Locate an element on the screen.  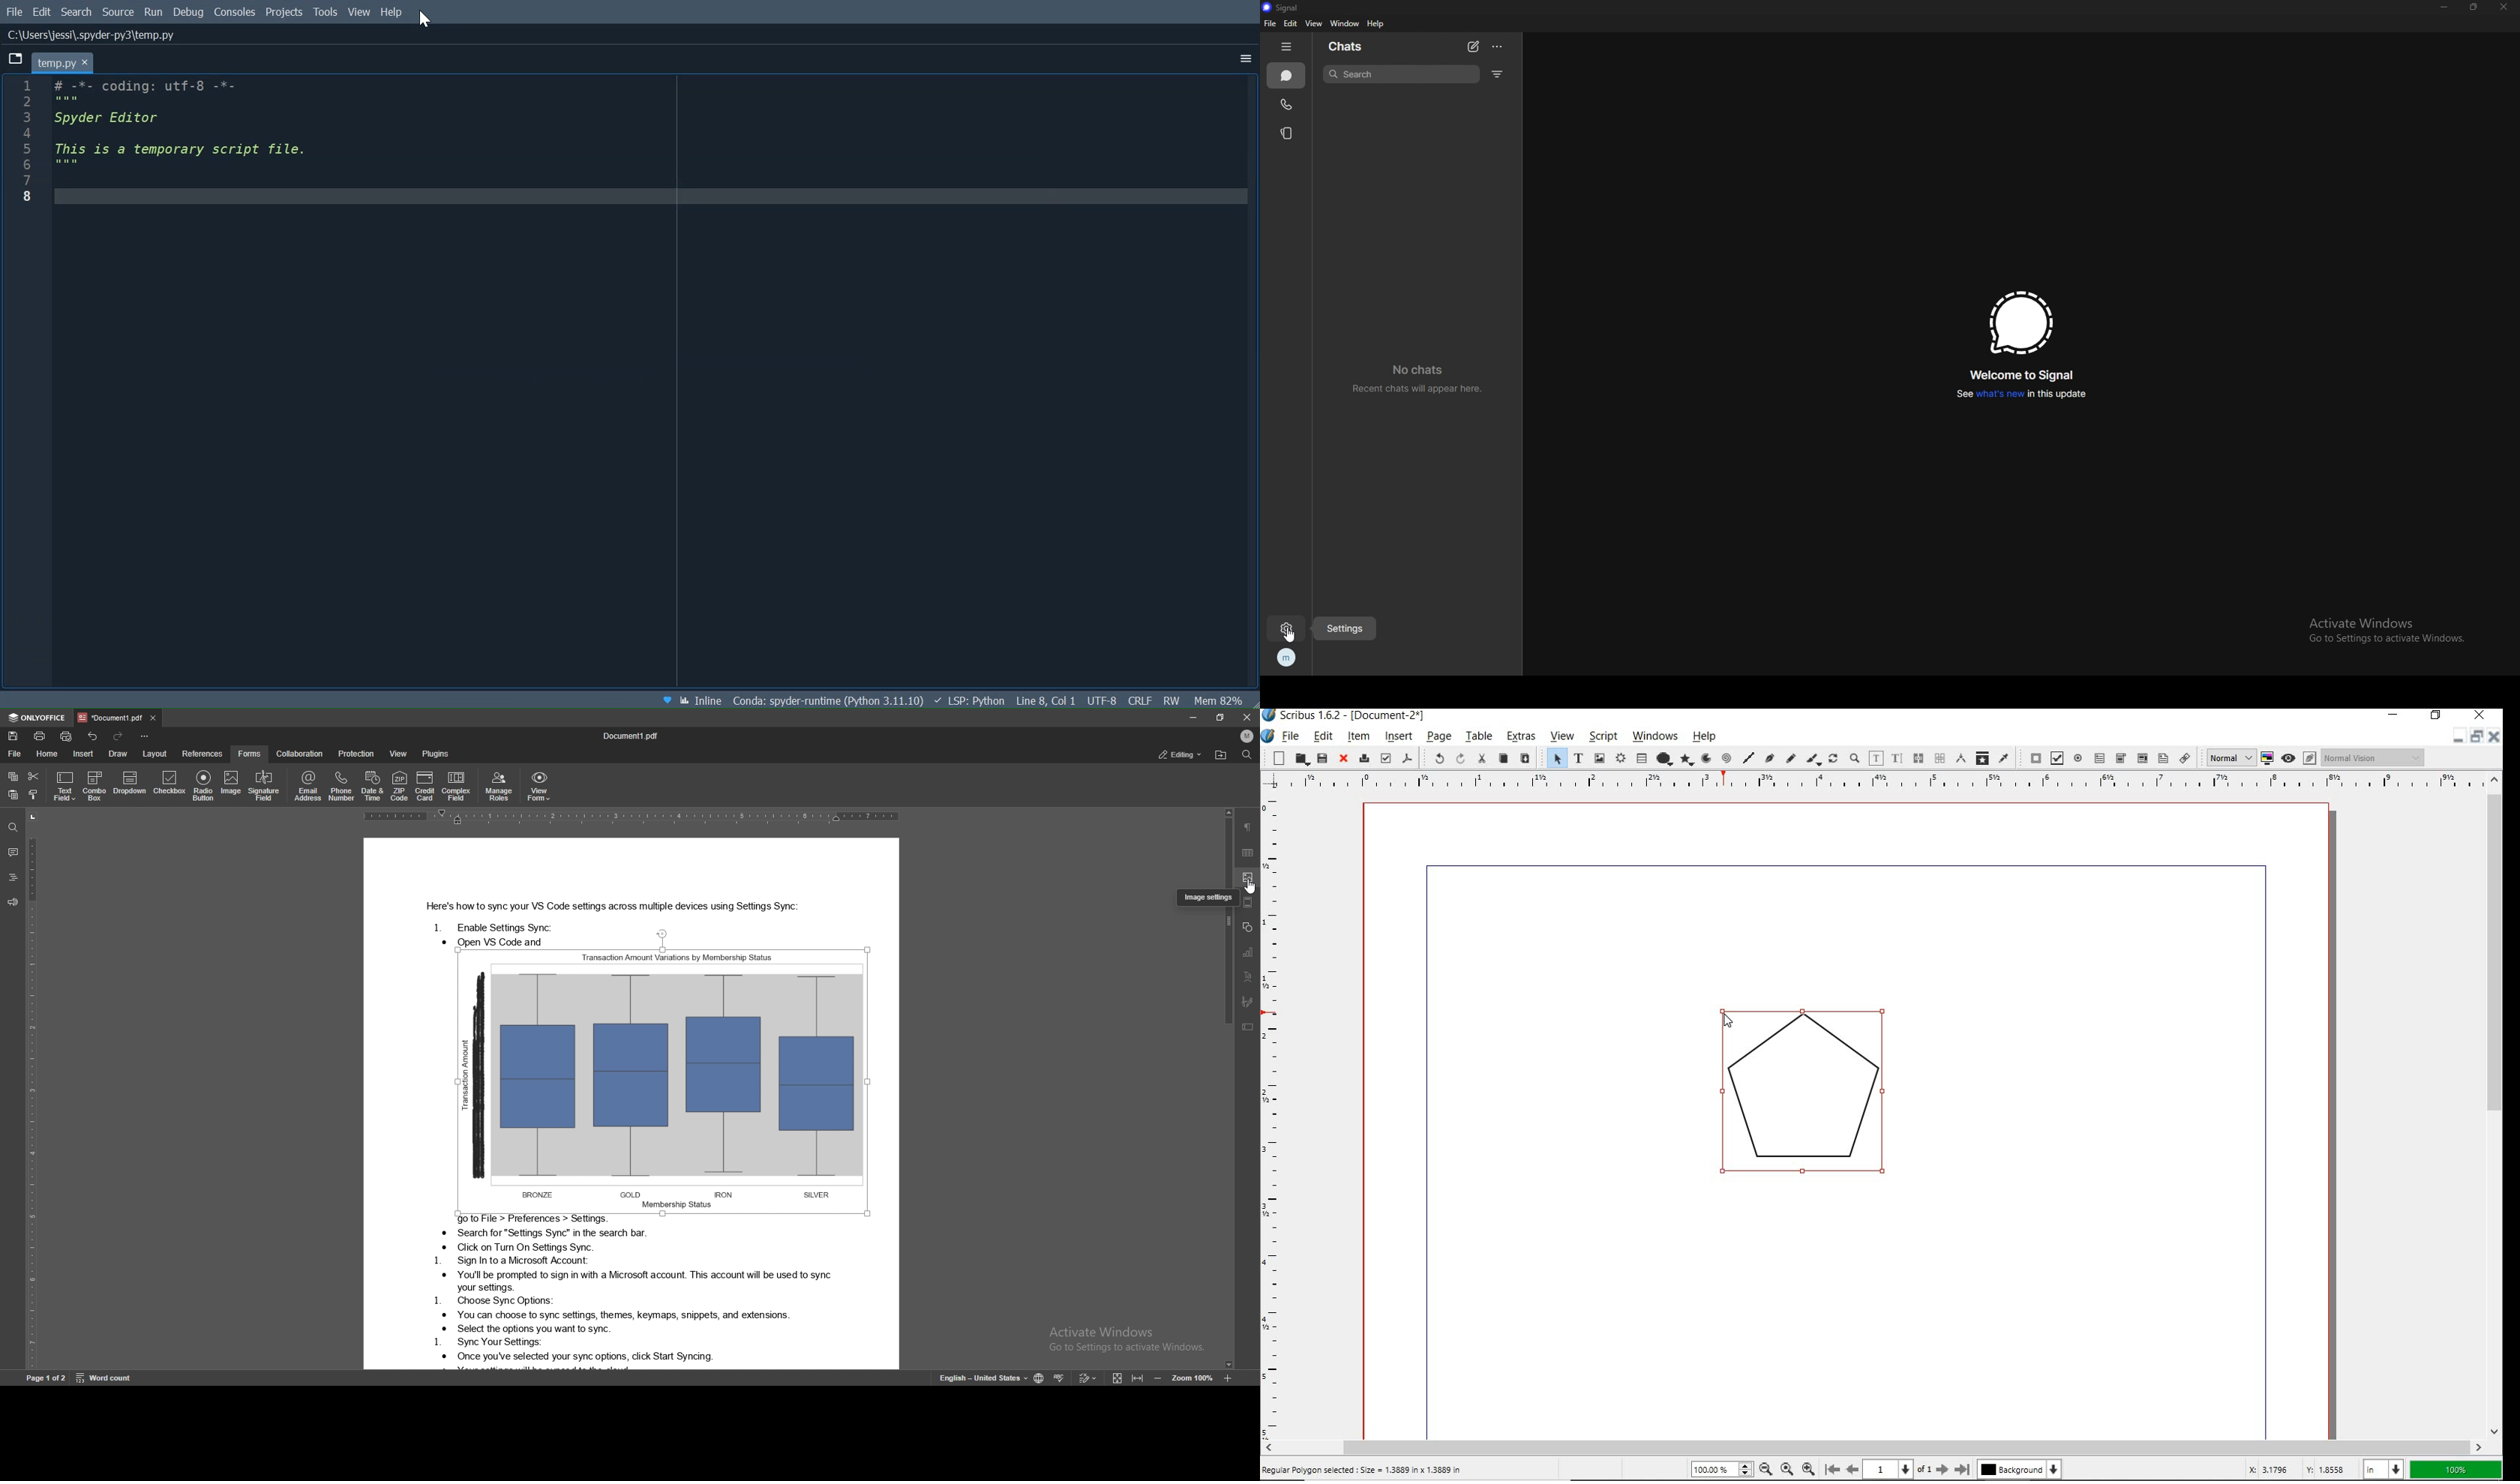
header and footer is located at coordinates (1250, 904).